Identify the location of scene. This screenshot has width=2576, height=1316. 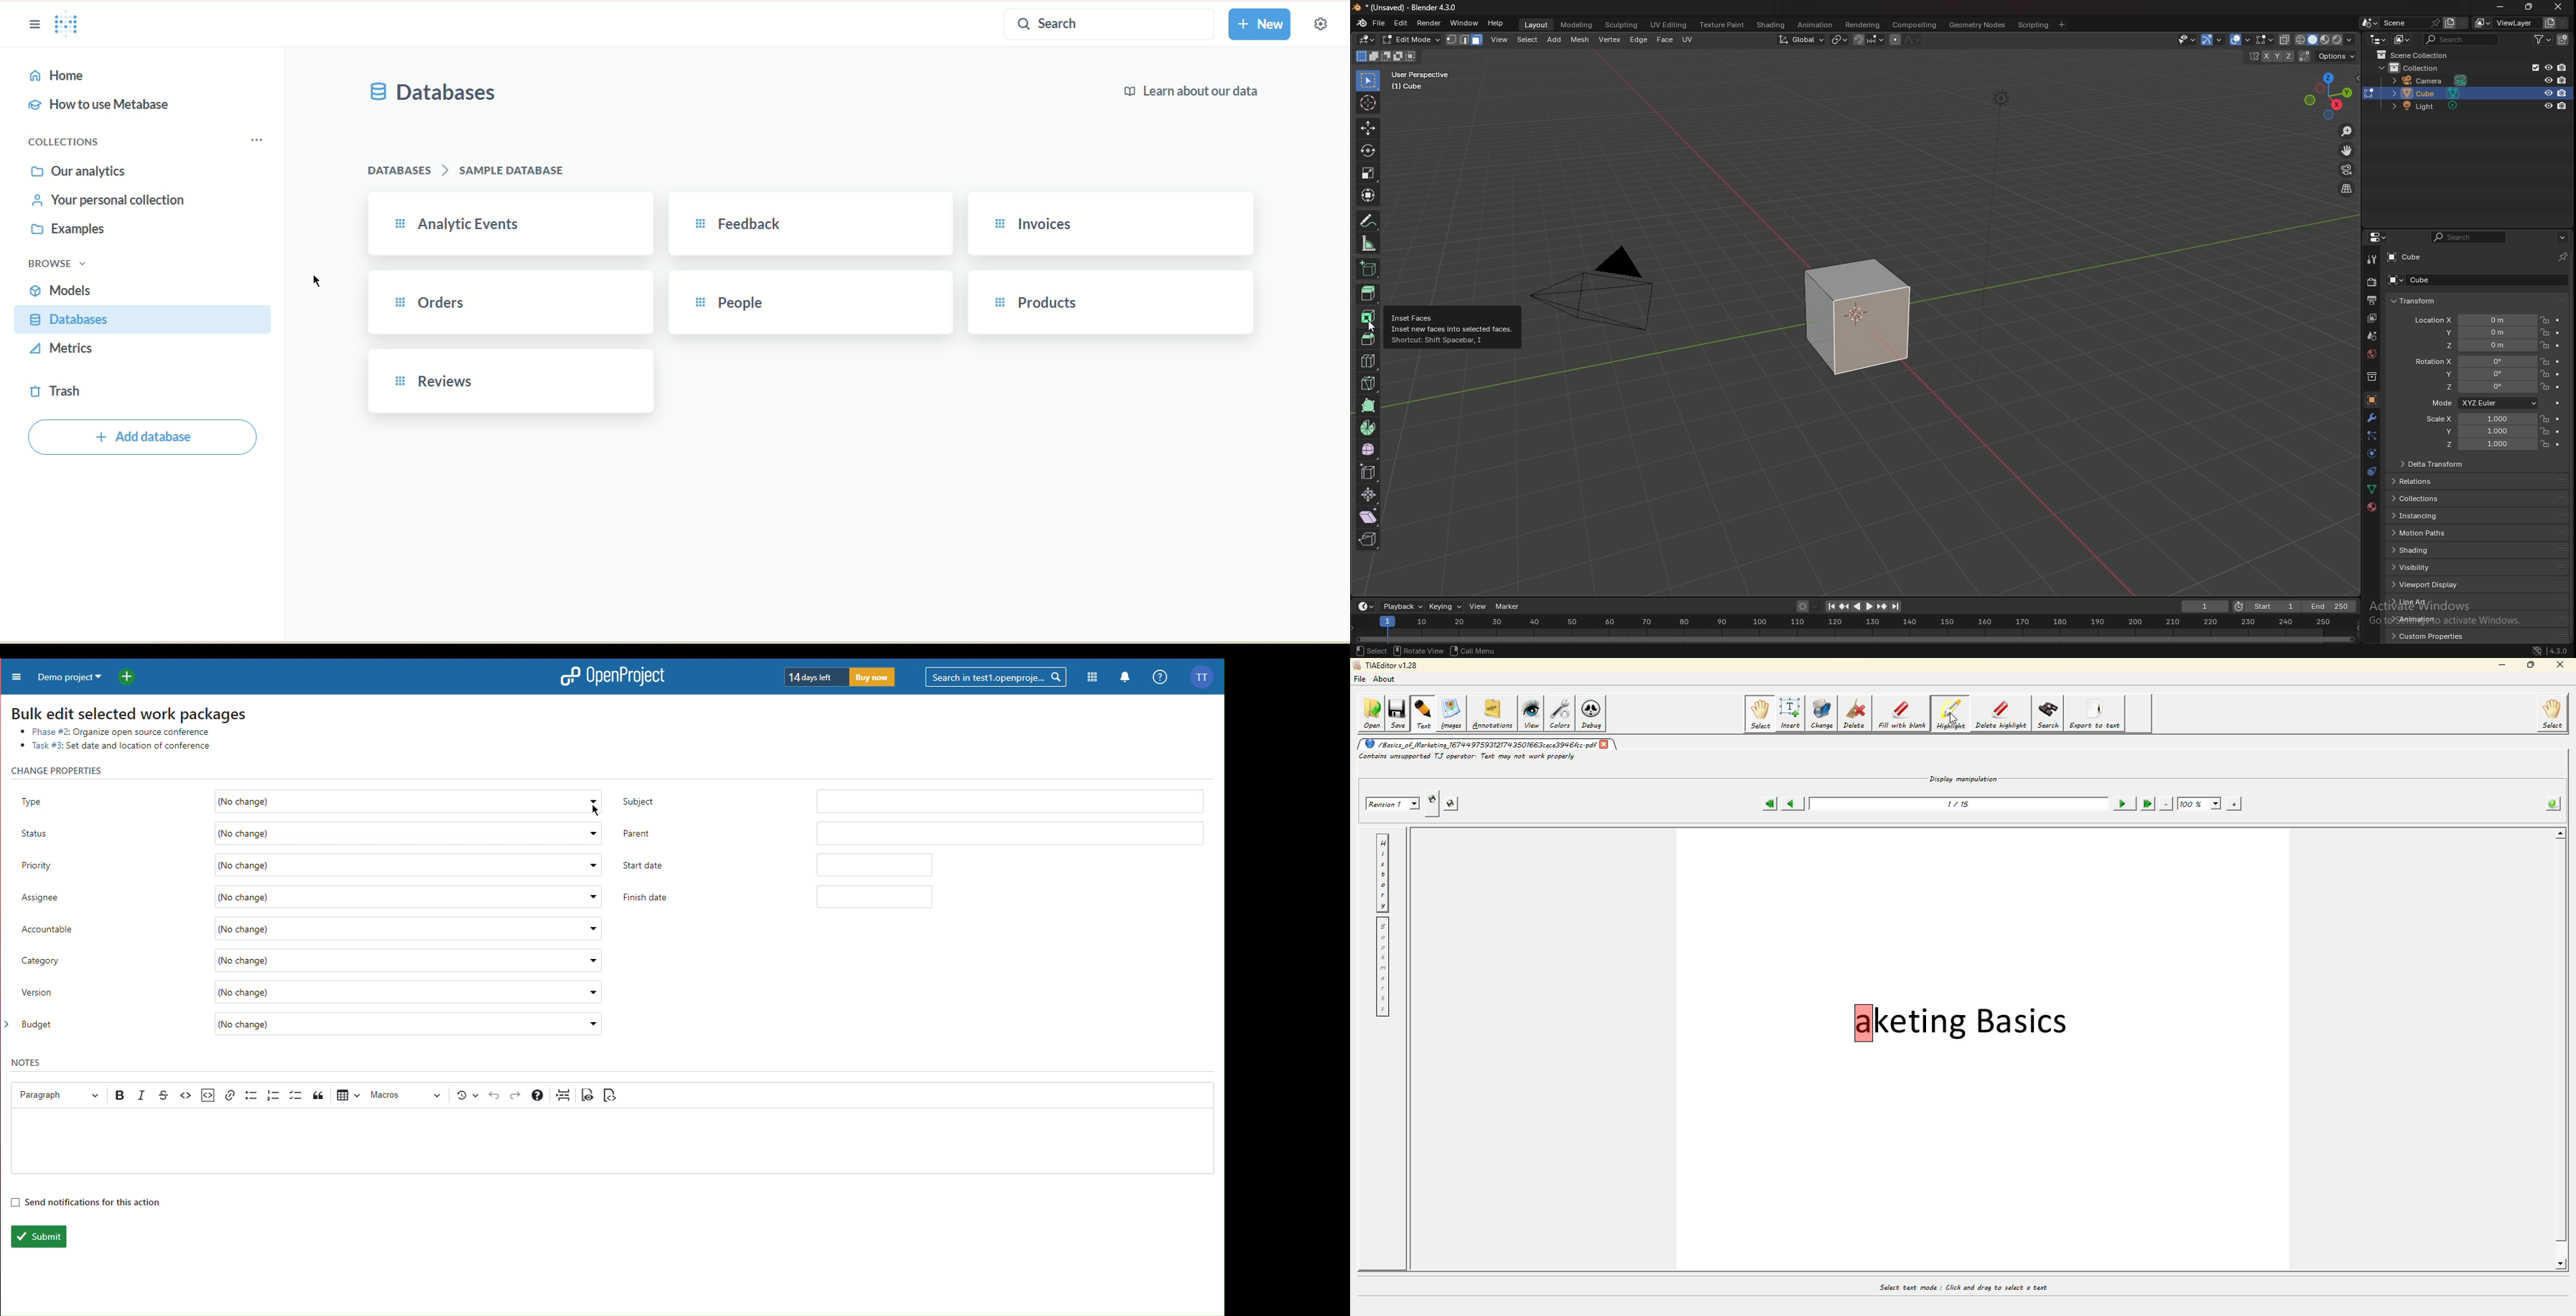
(2371, 335).